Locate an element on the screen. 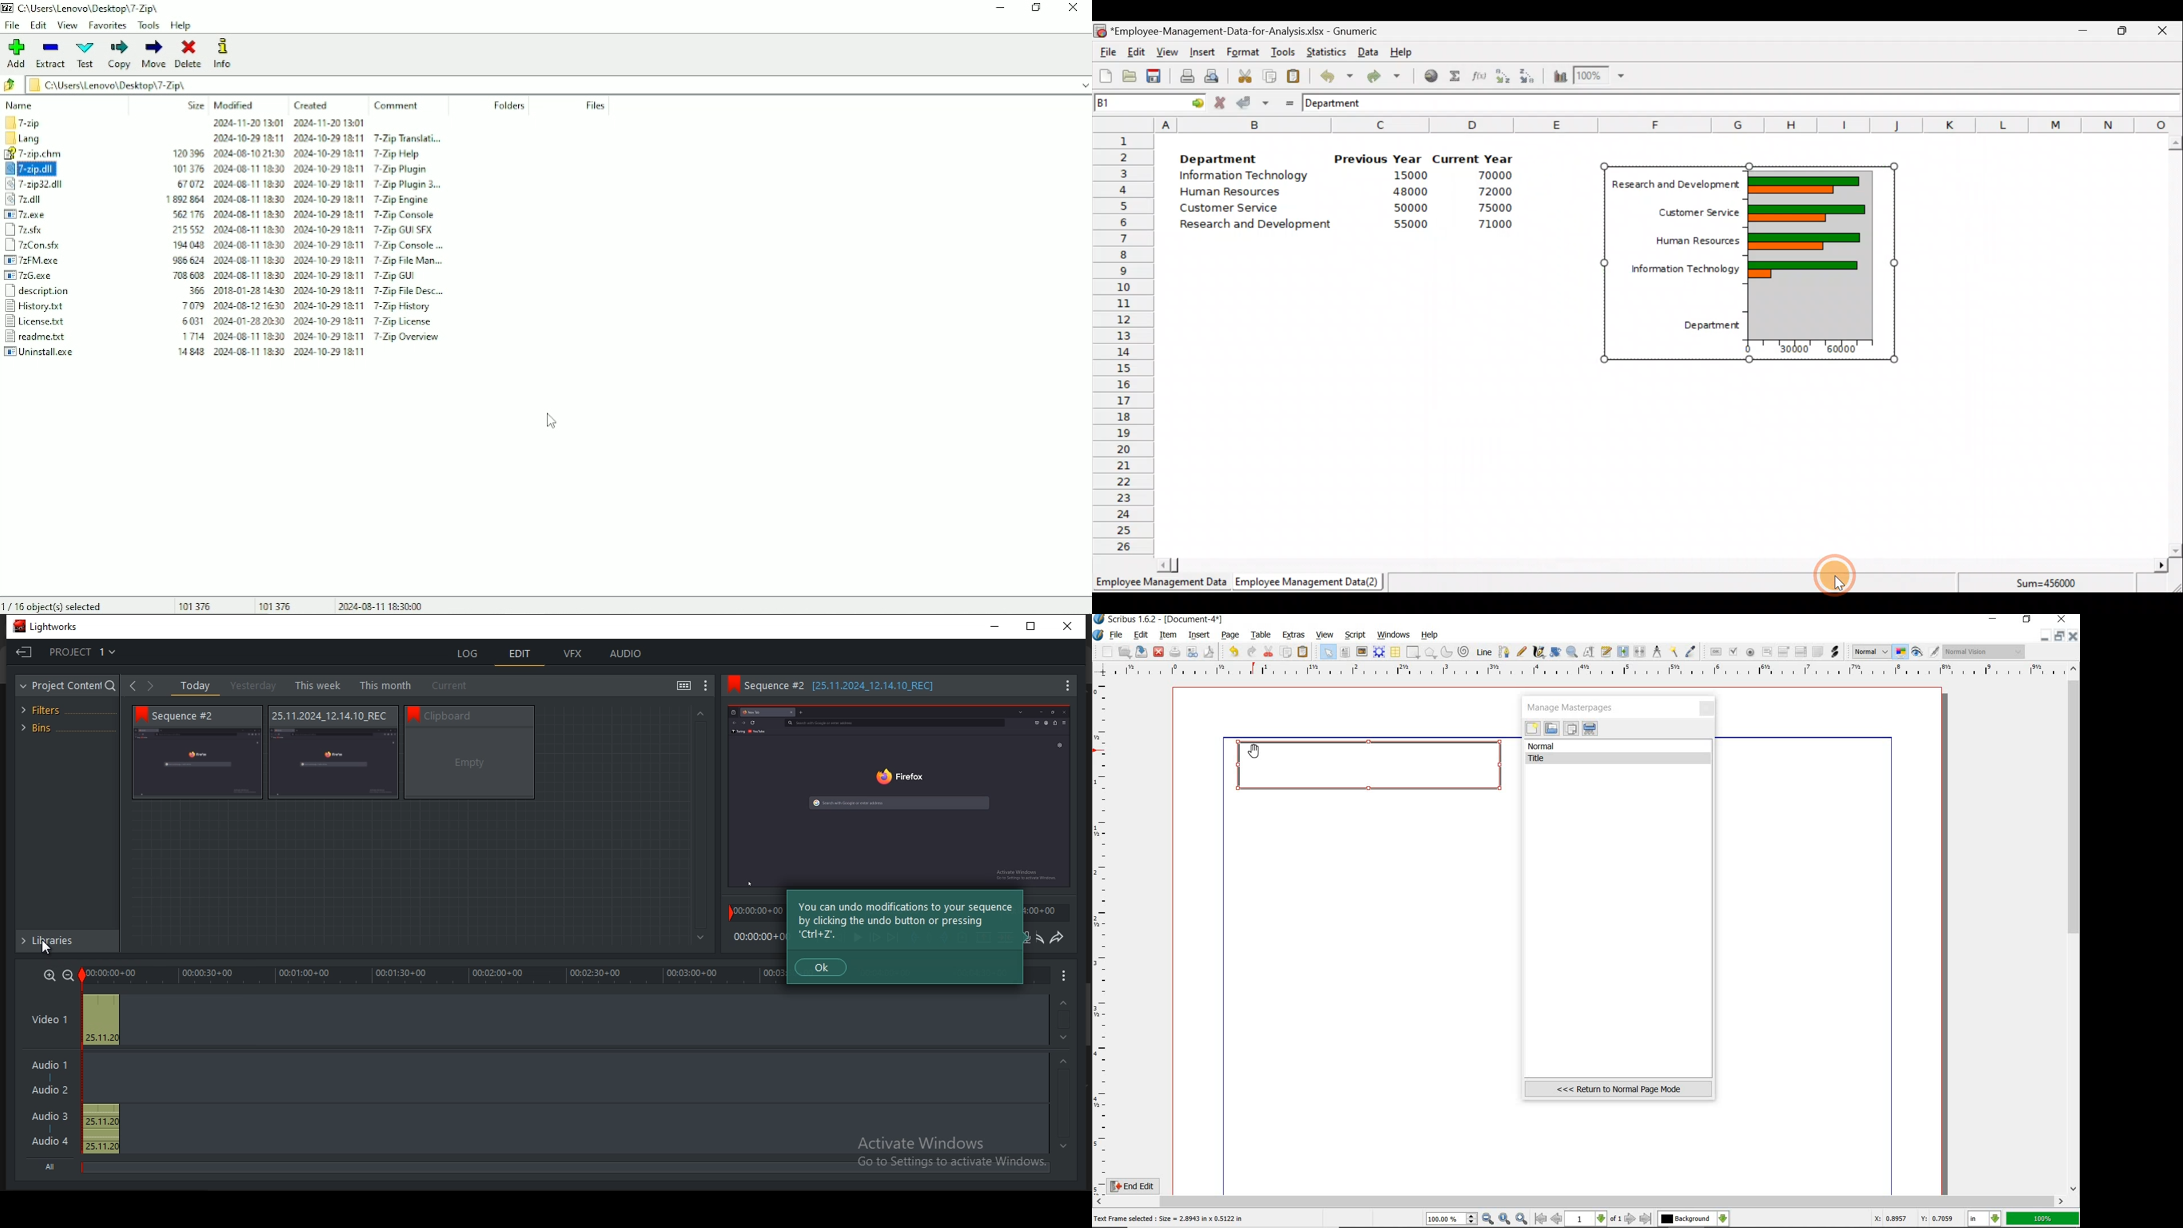 The height and width of the screenshot is (1232, 2184). text annotation is located at coordinates (1817, 652).